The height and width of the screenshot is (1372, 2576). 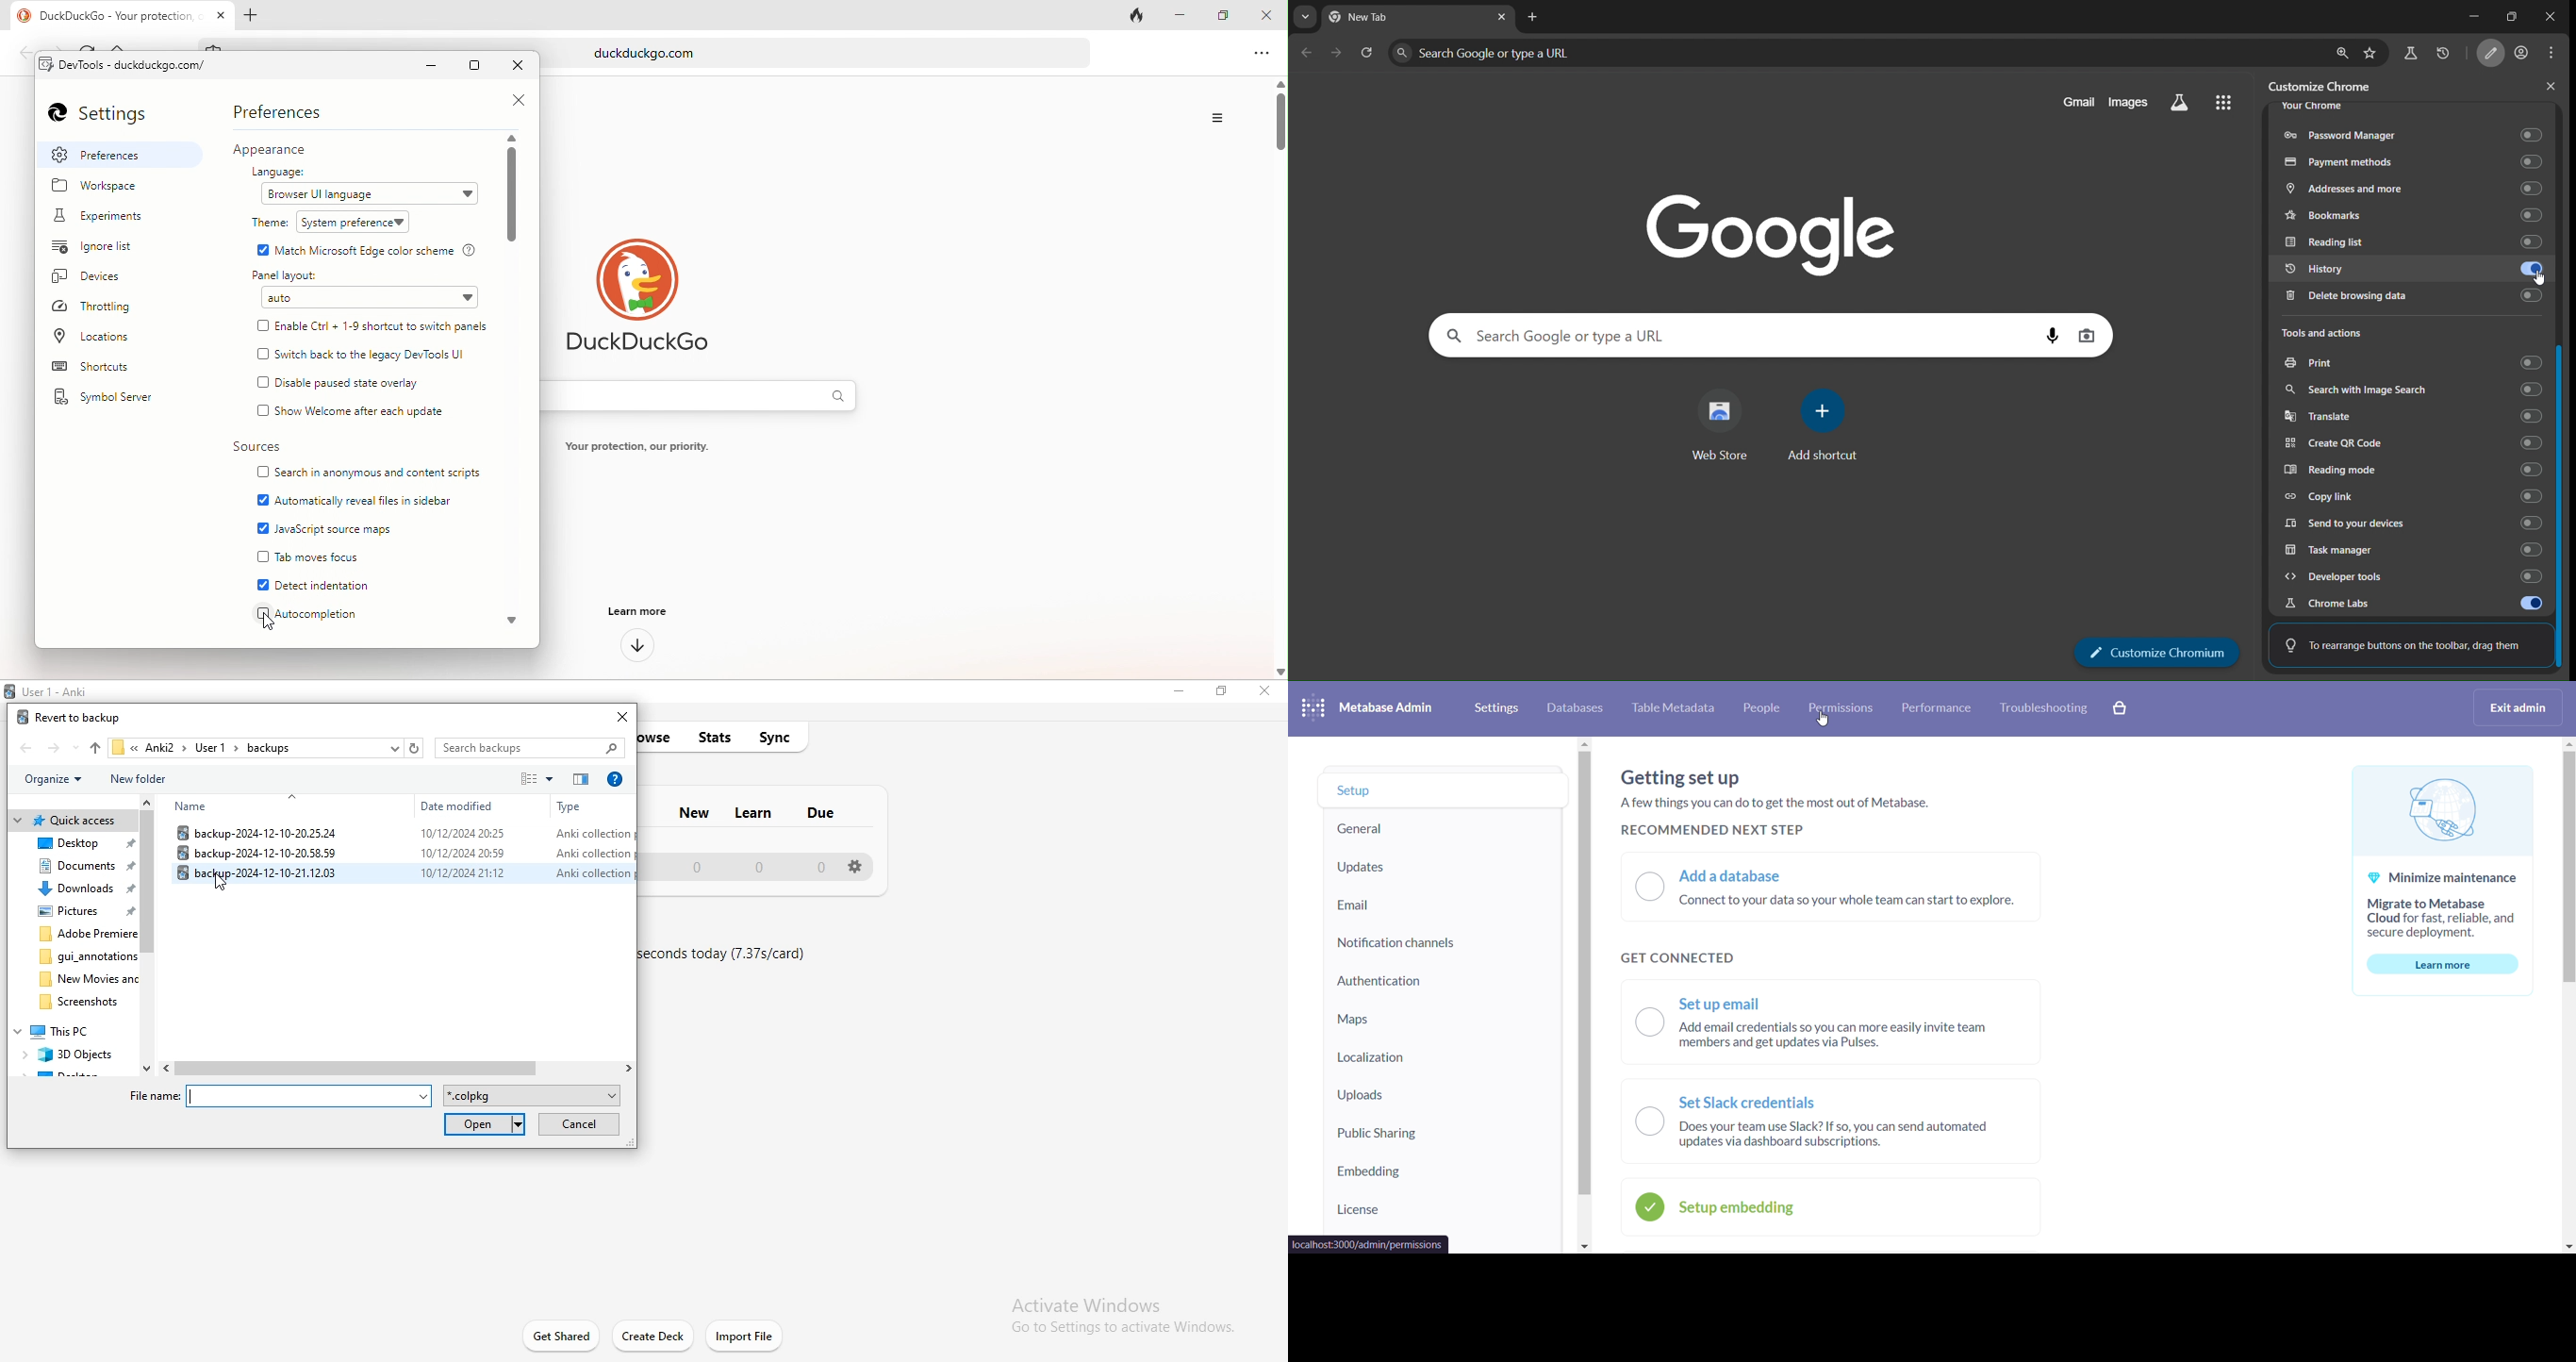 What do you see at coordinates (1440, 1051) in the screenshot?
I see `localization` at bounding box center [1440, 1051].